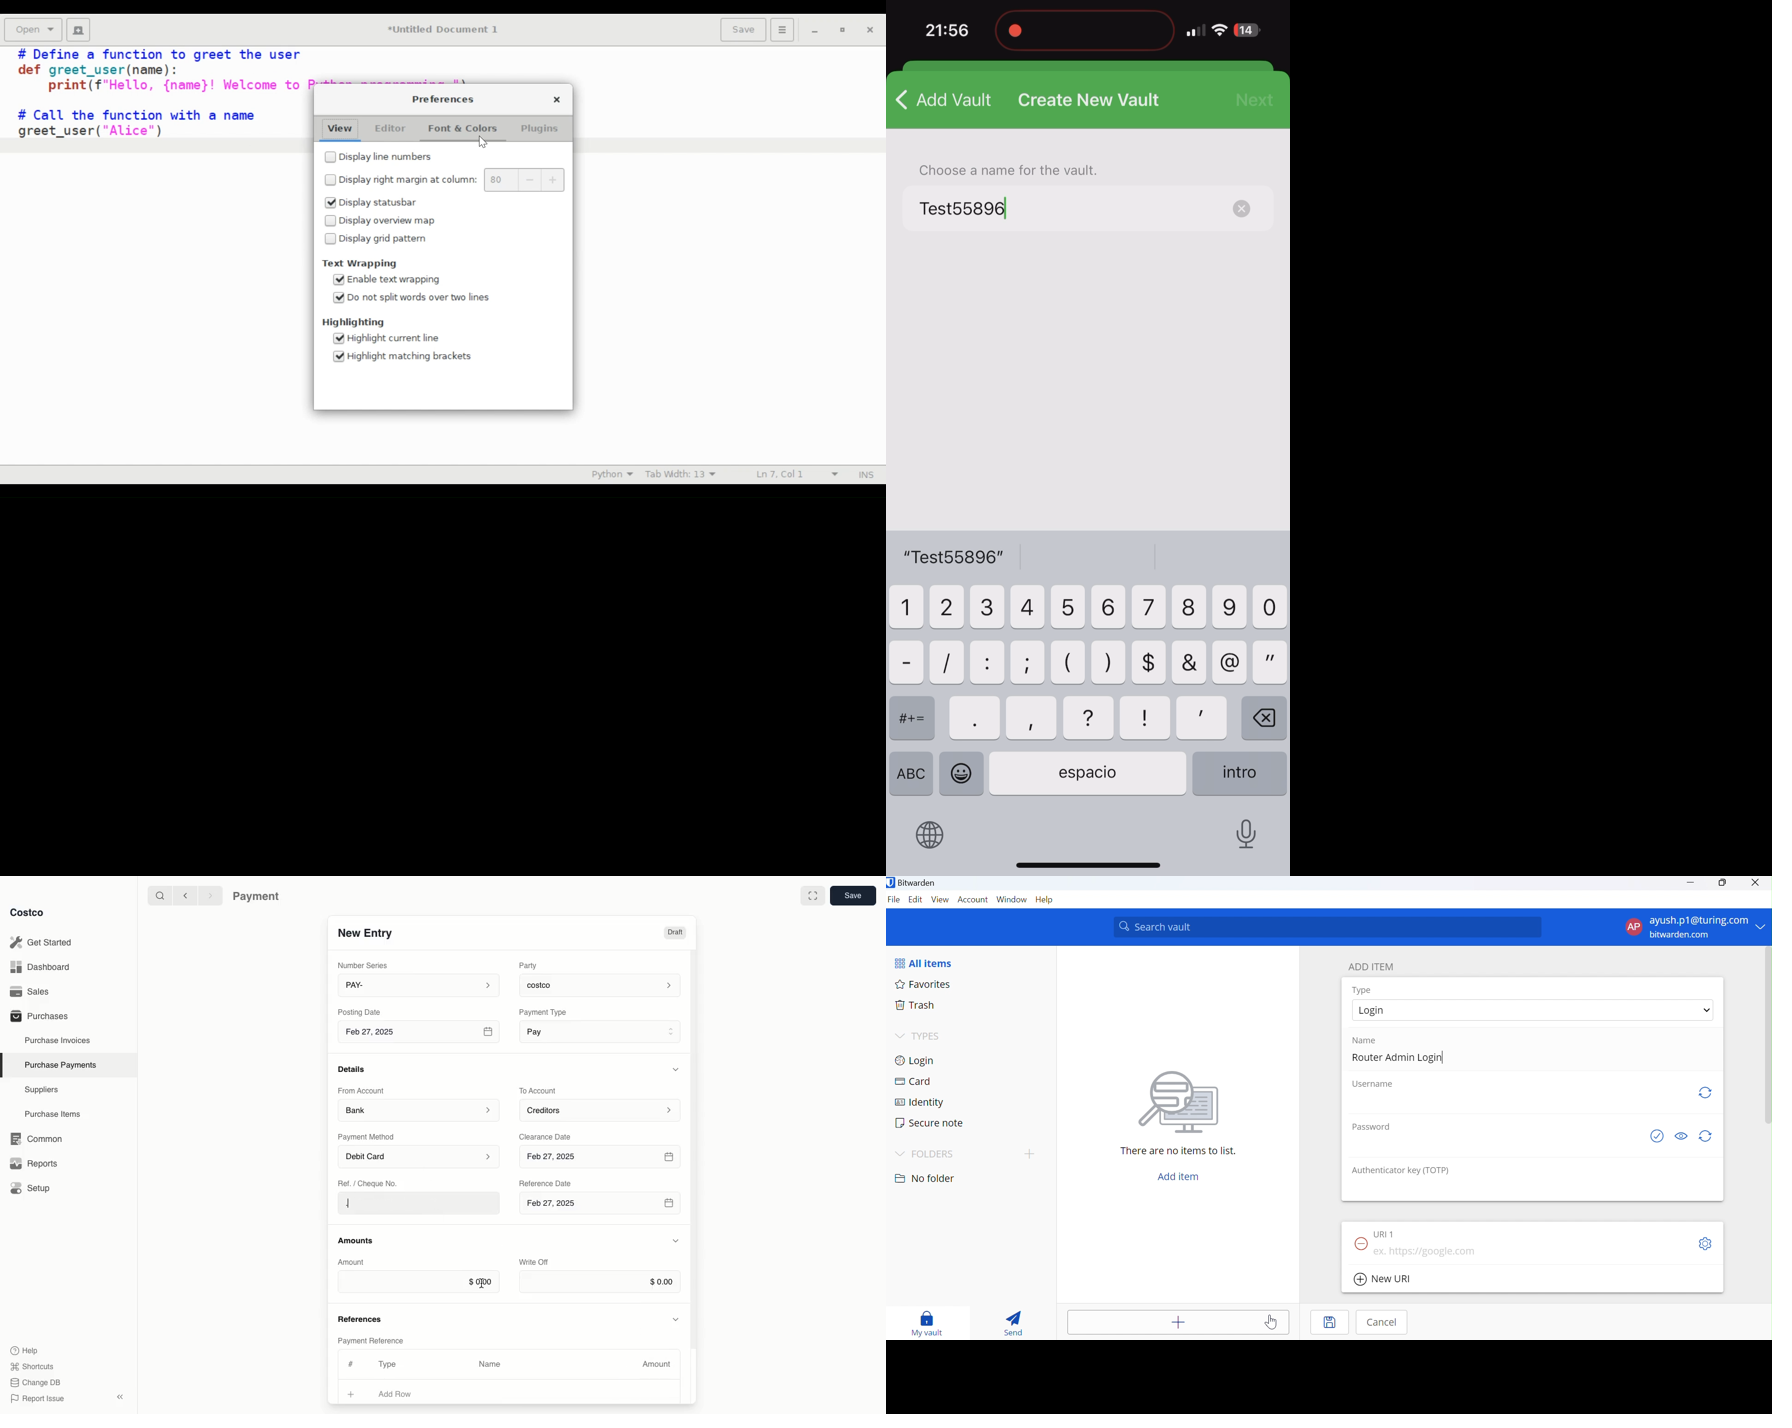 This screenshot has width=1792, height=1428. I want to click on Preferences, so click(784, 29).